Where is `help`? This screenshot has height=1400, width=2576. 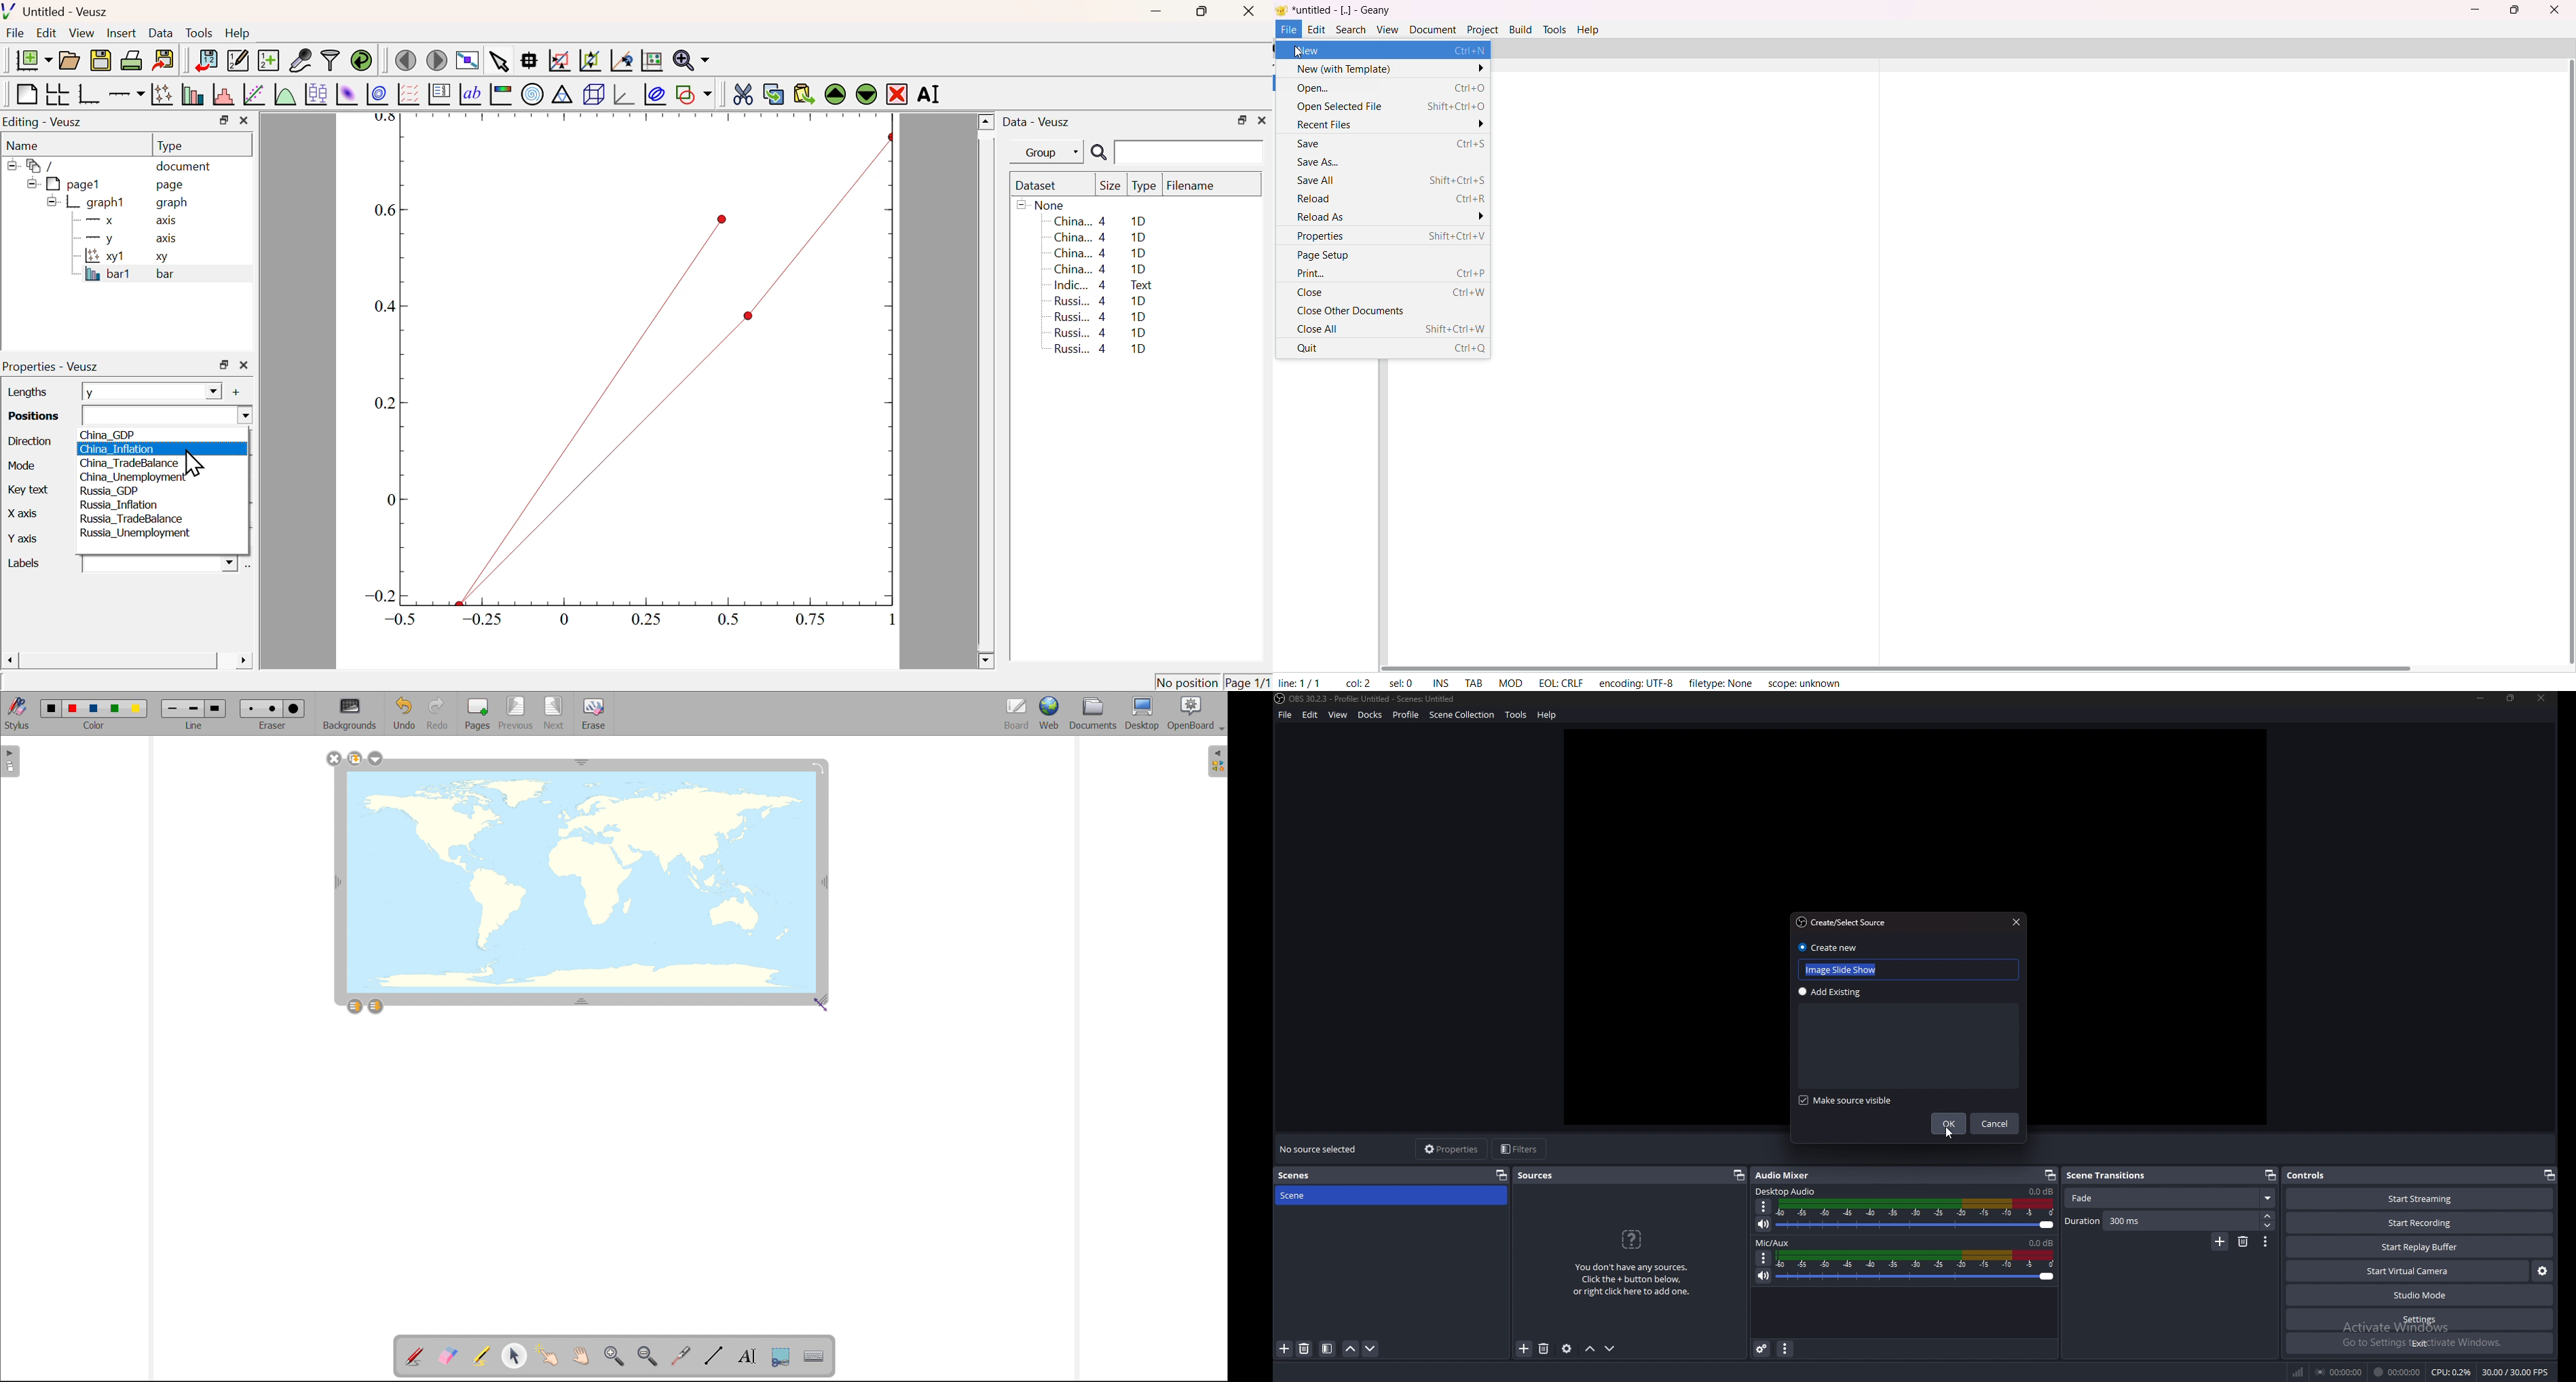 help is located at coordinates (1549, 714).